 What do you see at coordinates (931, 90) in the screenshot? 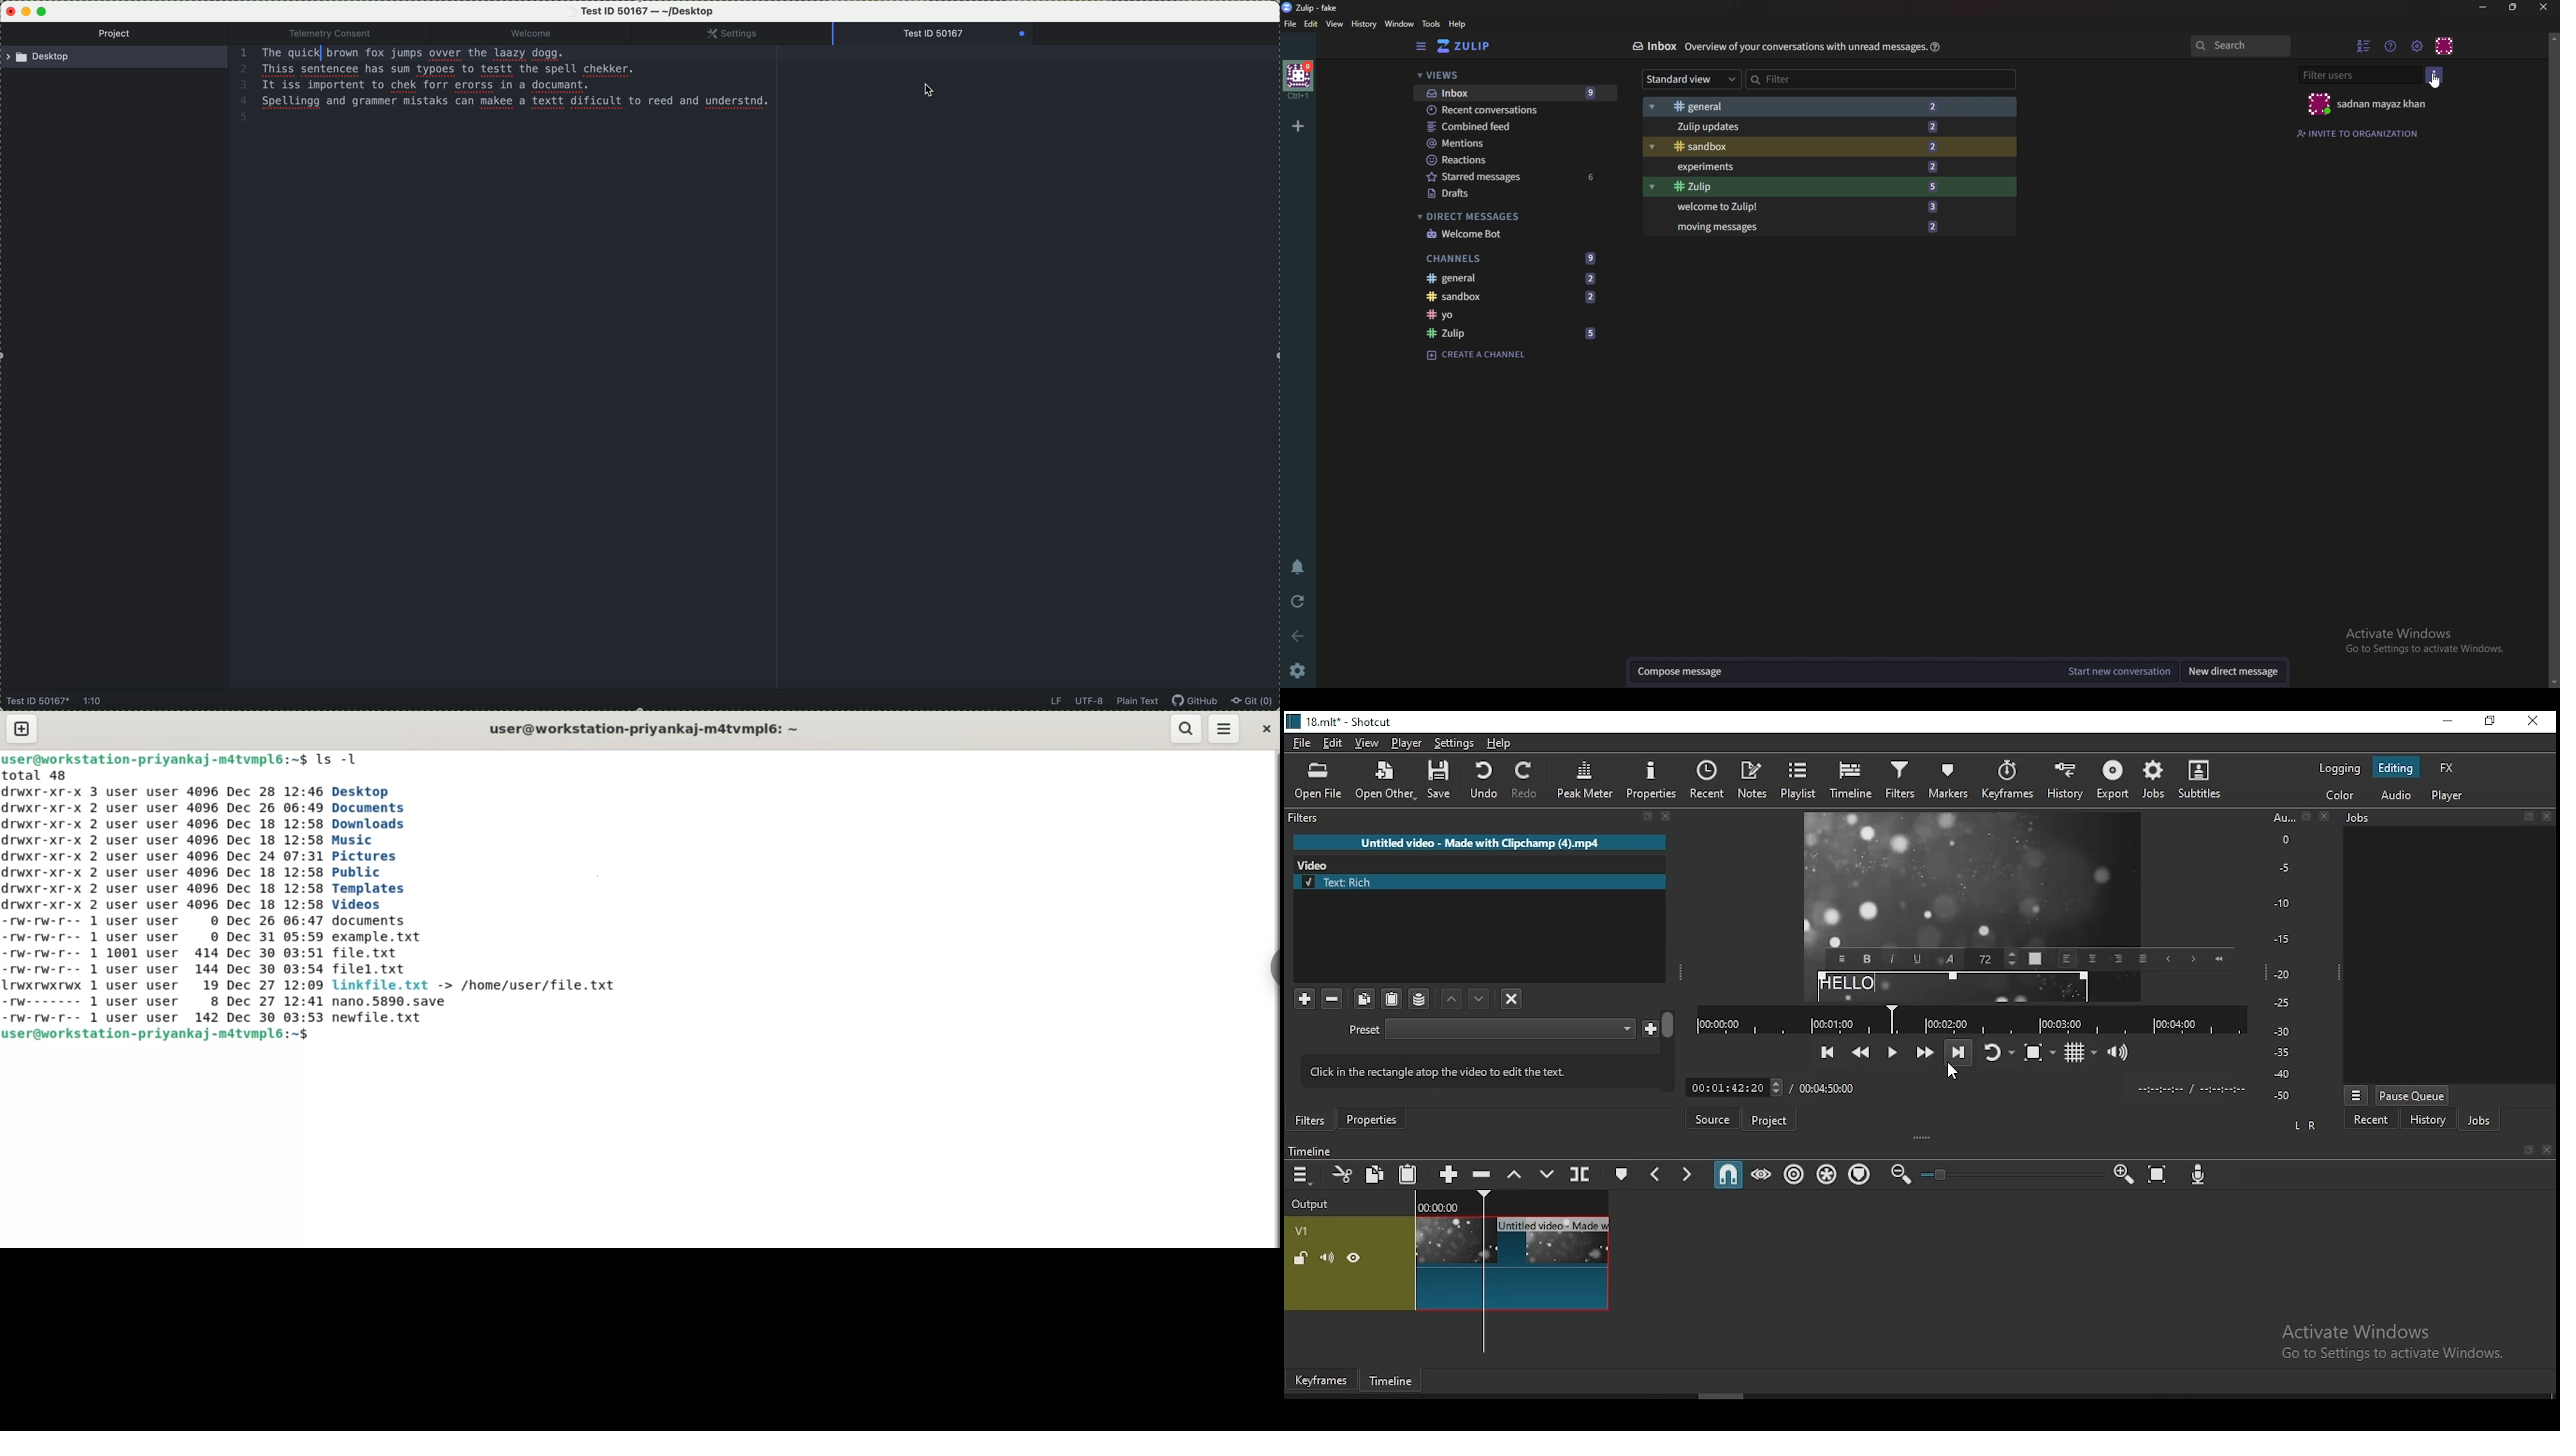
I see `mouse` at bounding box center [931, 90].